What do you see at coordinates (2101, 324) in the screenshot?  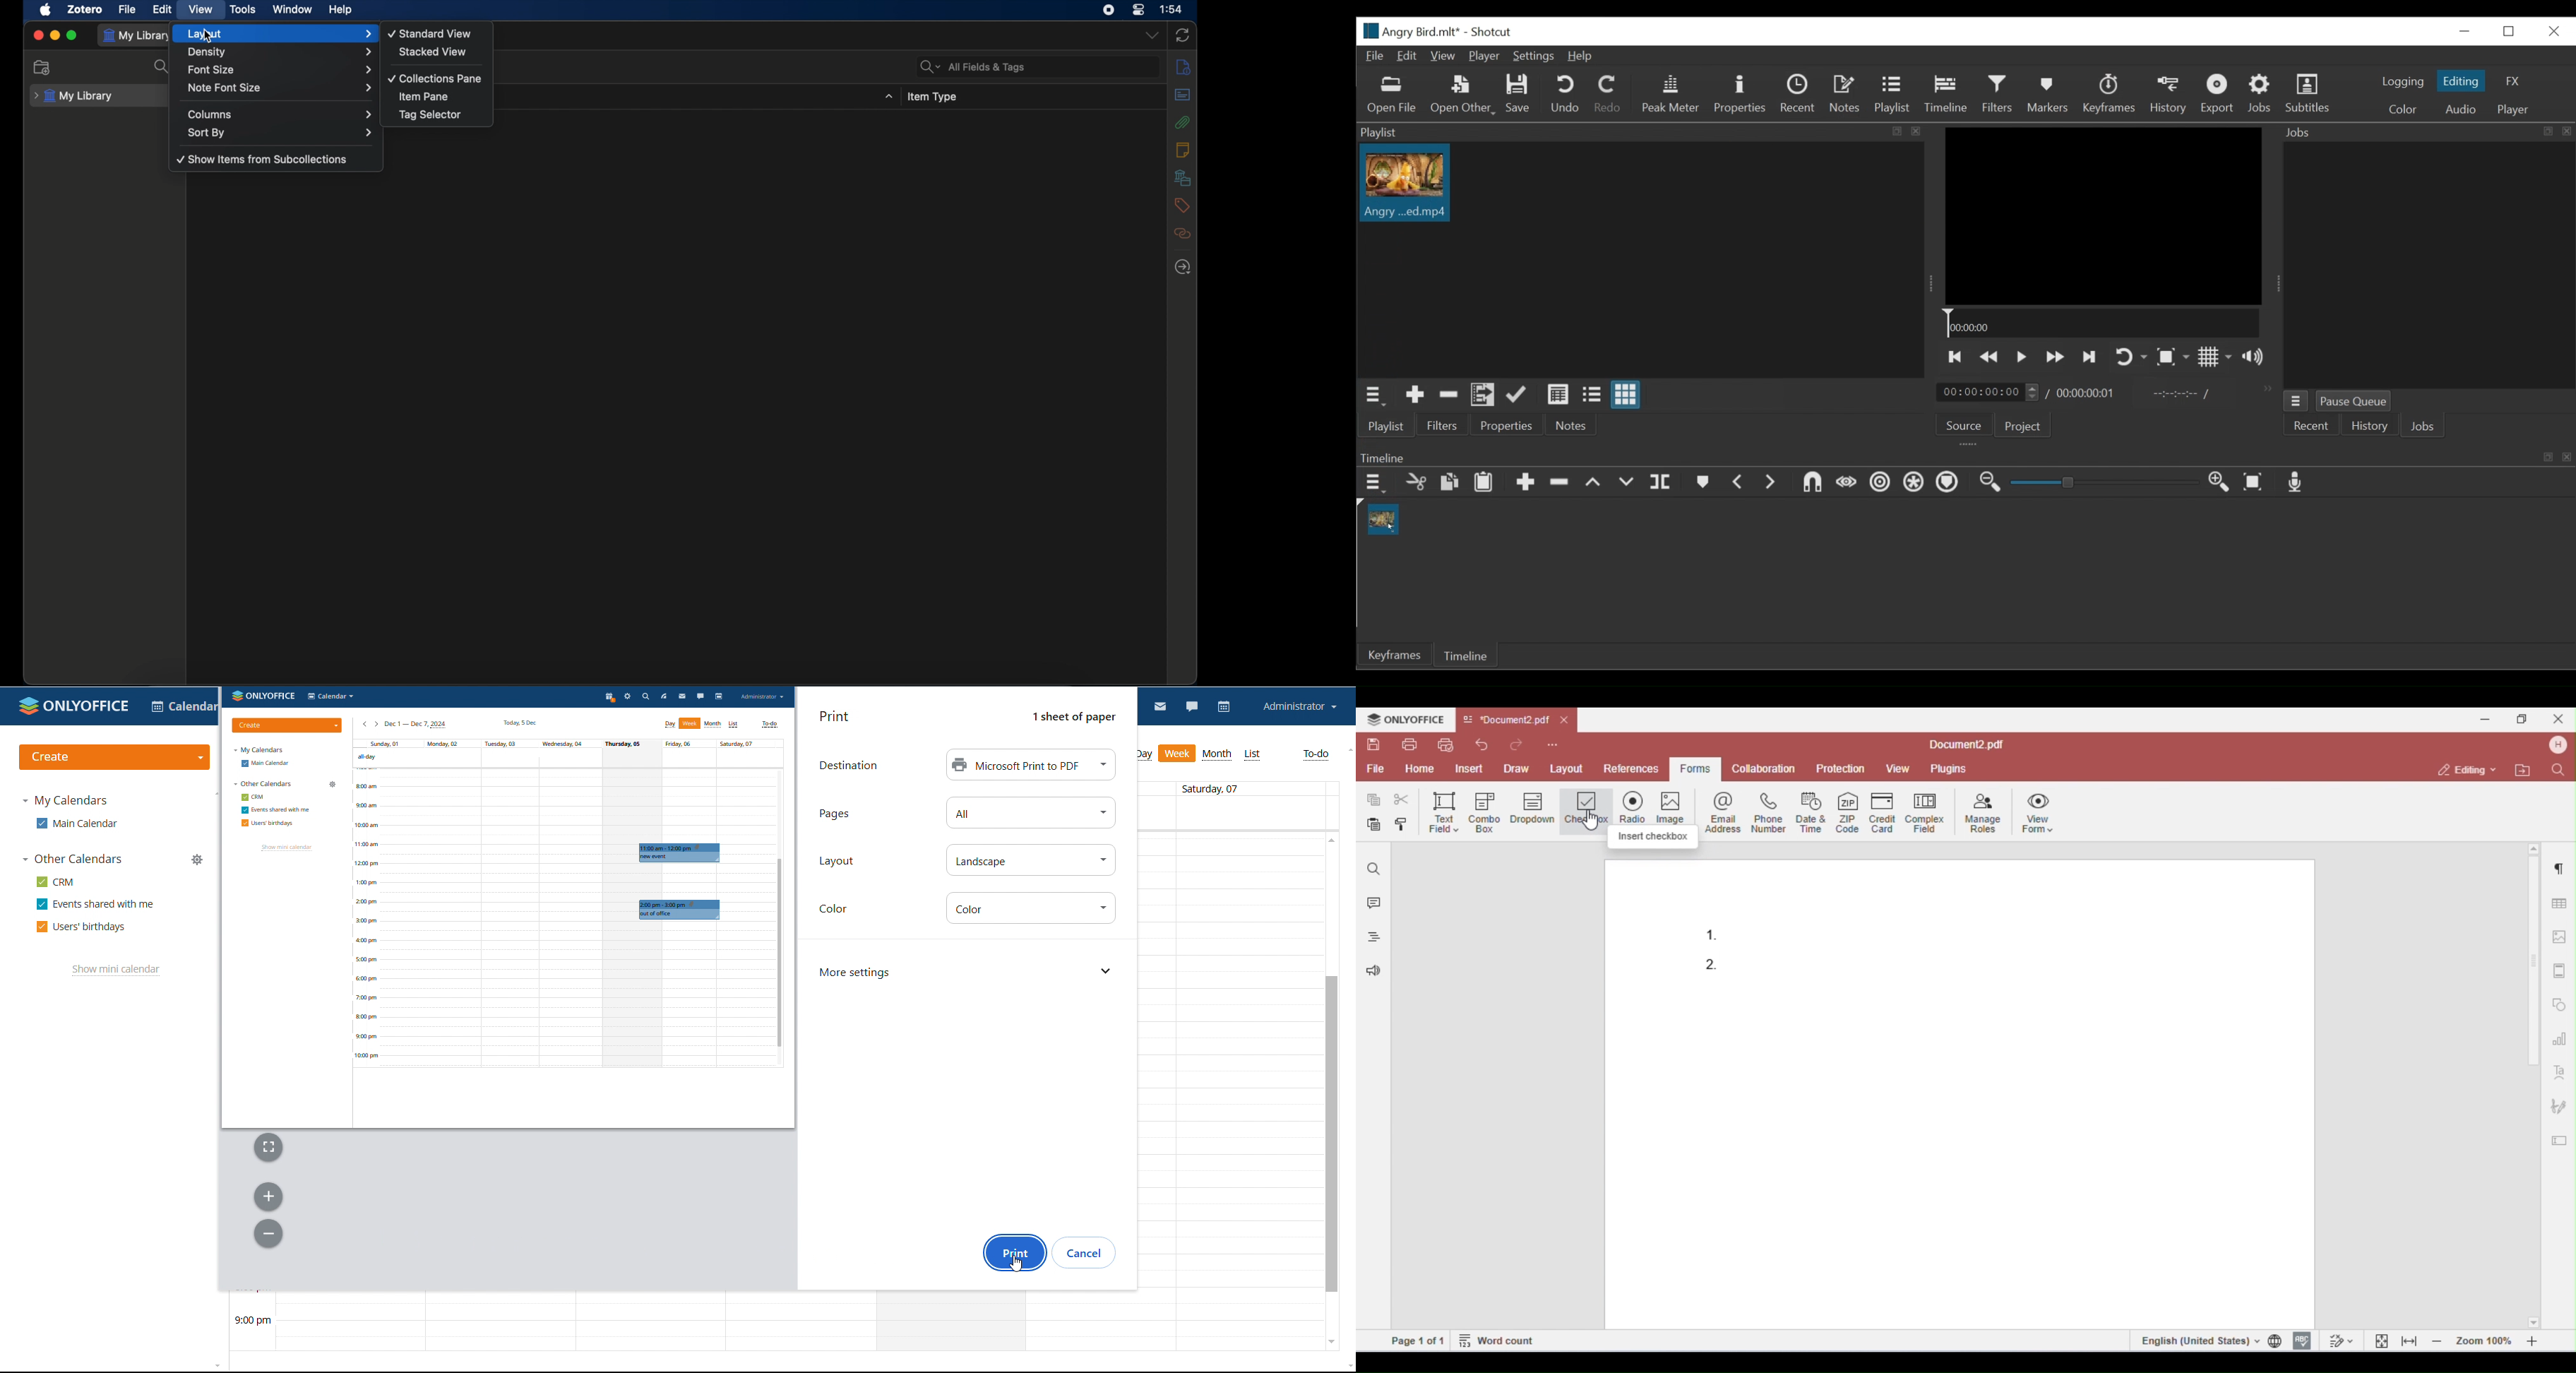 I see `Timeline` at bounding box center [2101, 324].